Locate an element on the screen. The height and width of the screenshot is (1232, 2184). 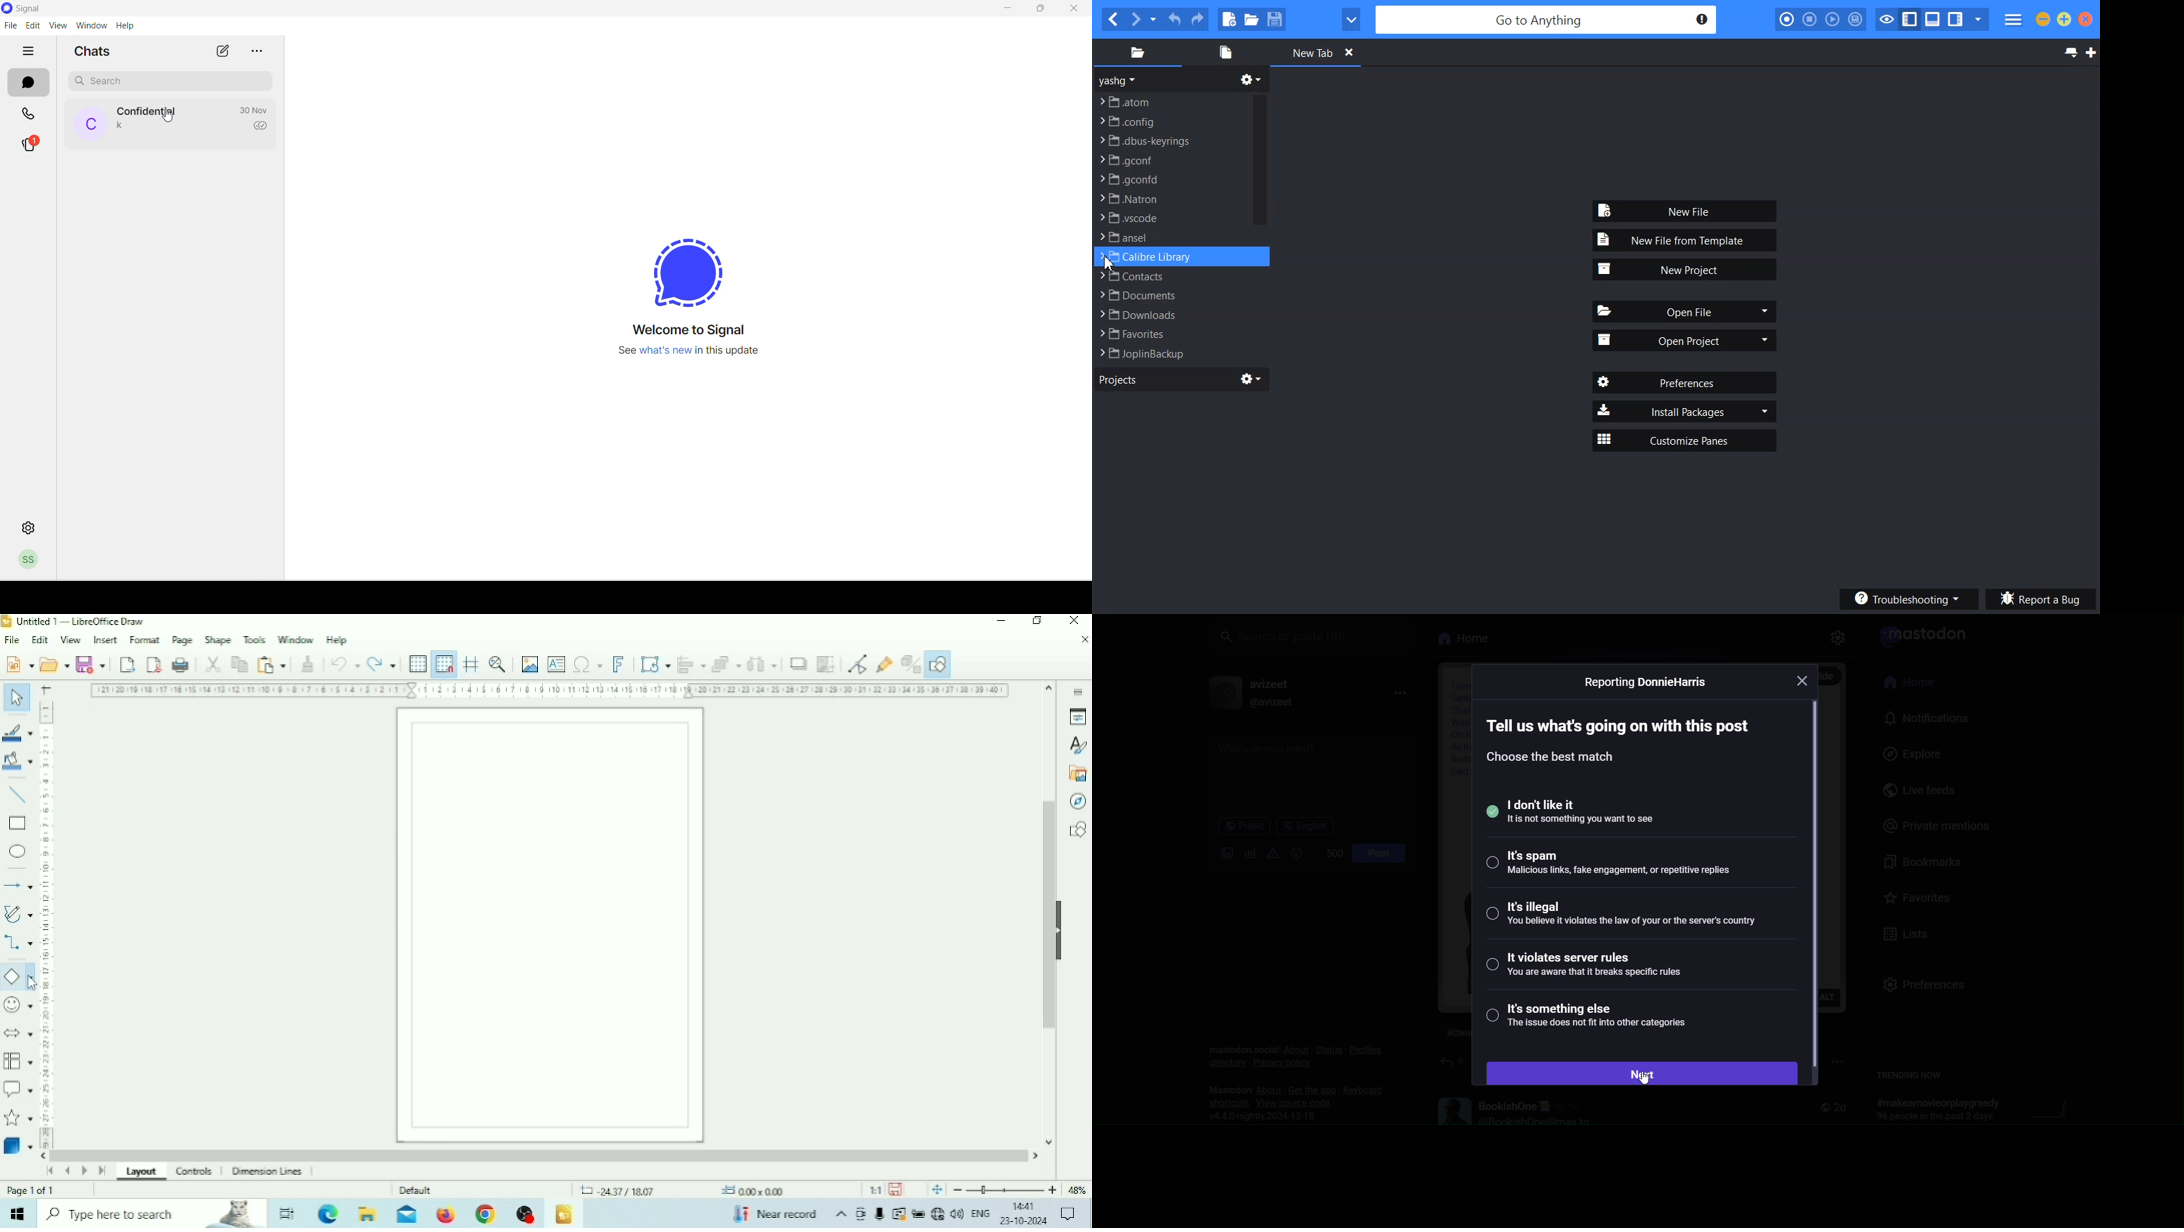
Styles is located at coordinates (1077, 746).